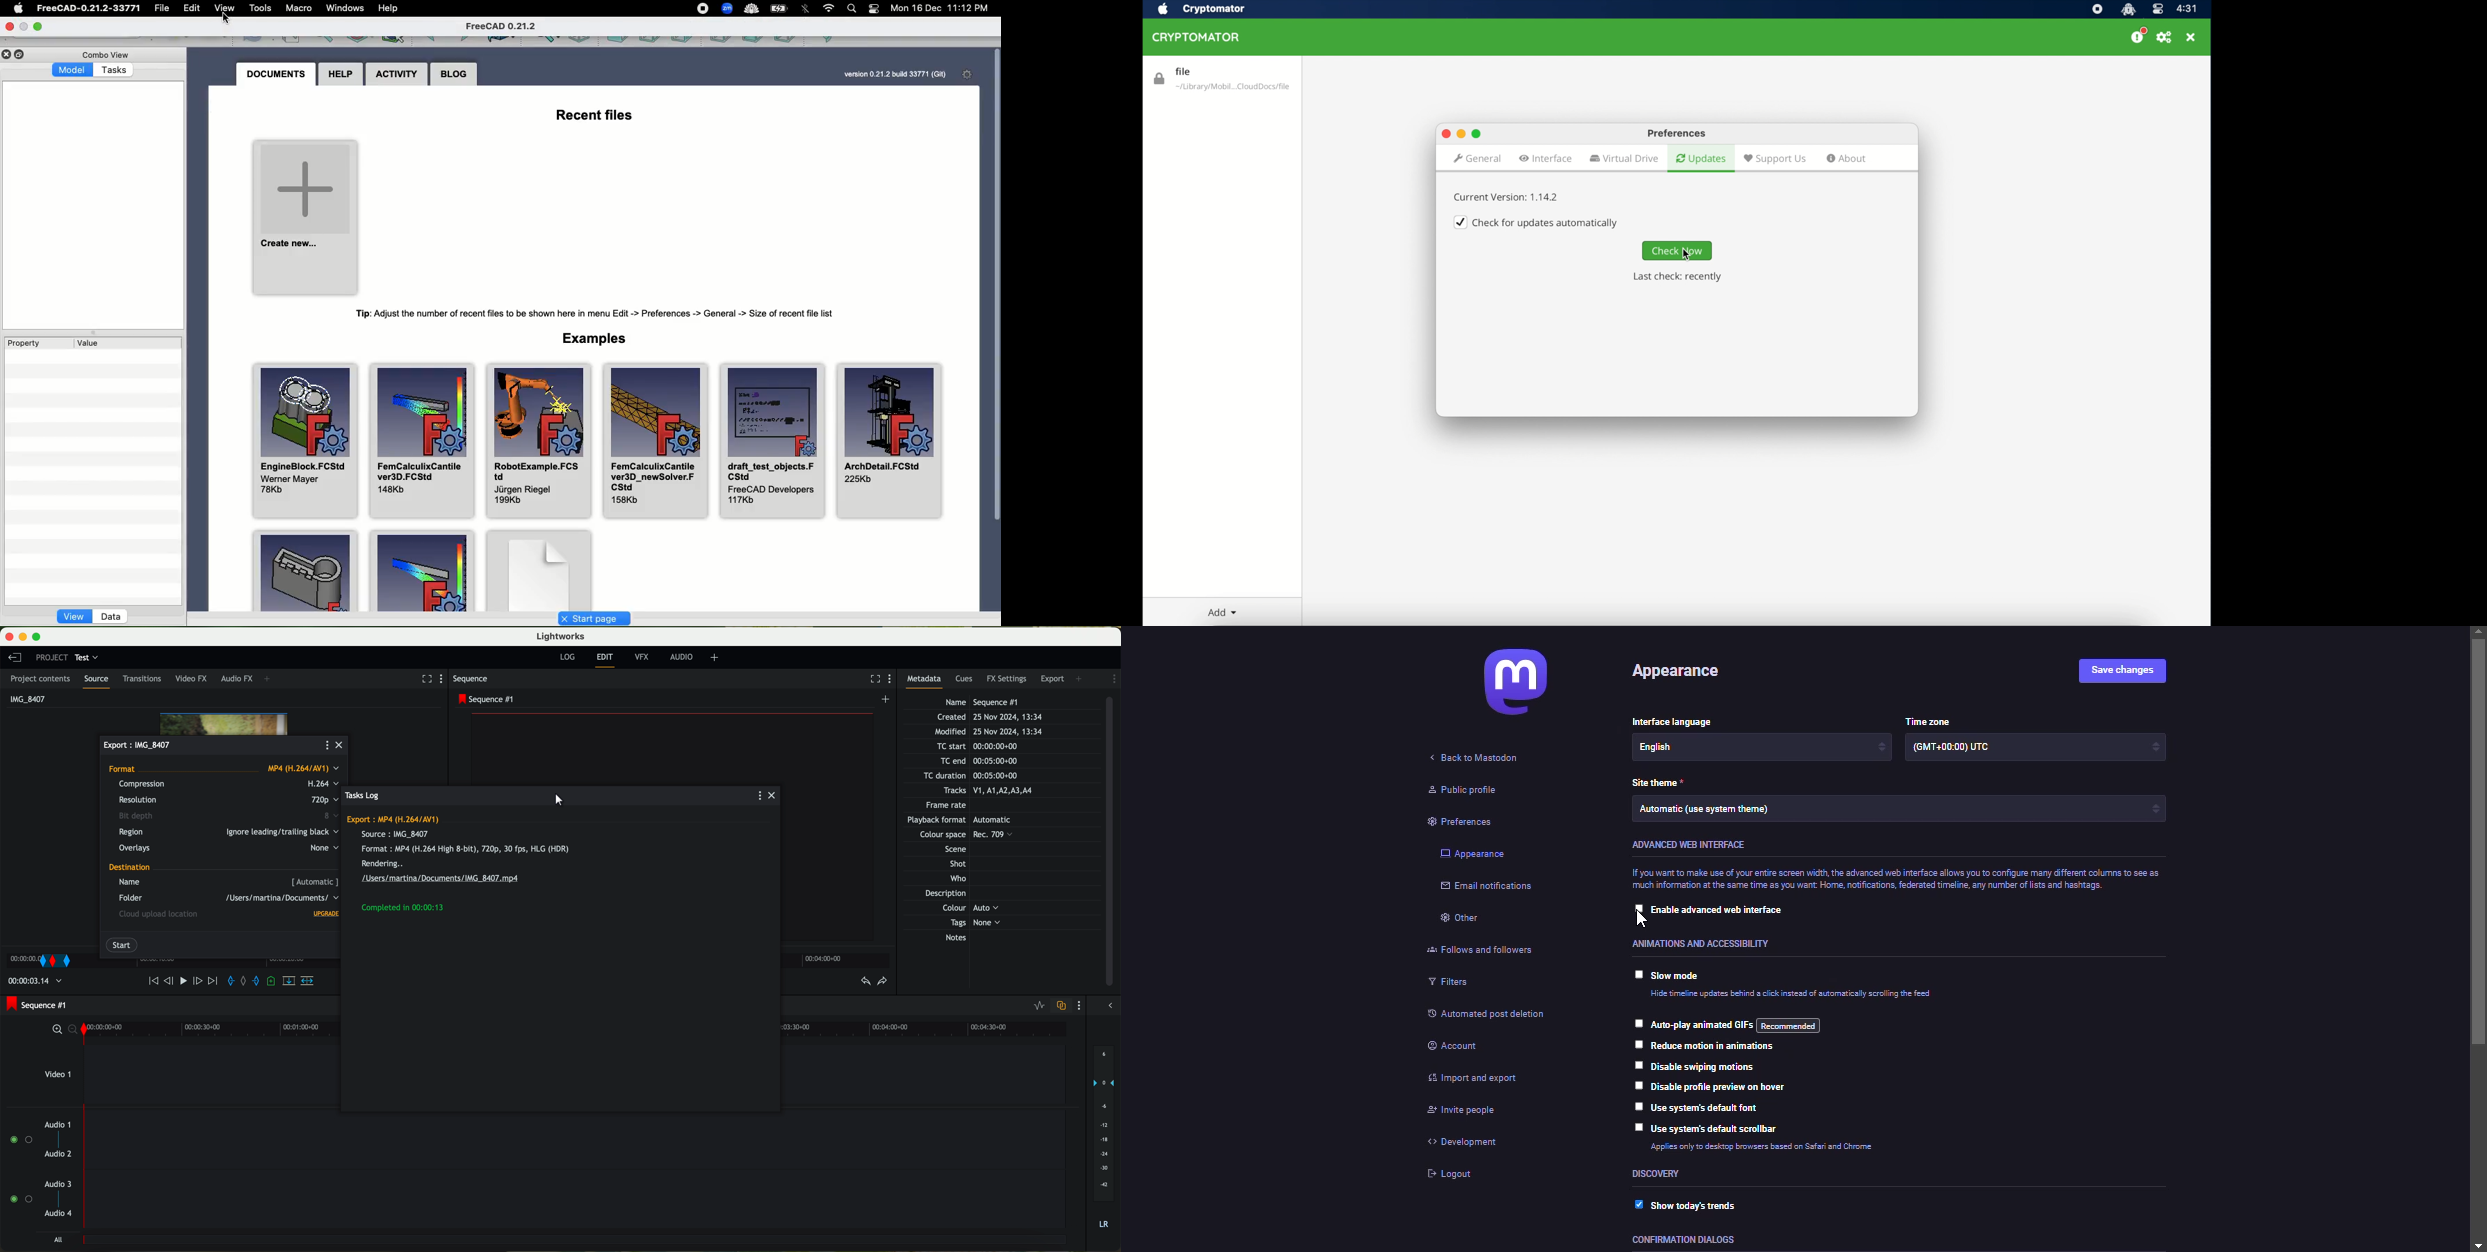  What do you see at coordinates (1517, 685) in the screenshot?
I see `mastodon` at bounding box center [1517, 685].